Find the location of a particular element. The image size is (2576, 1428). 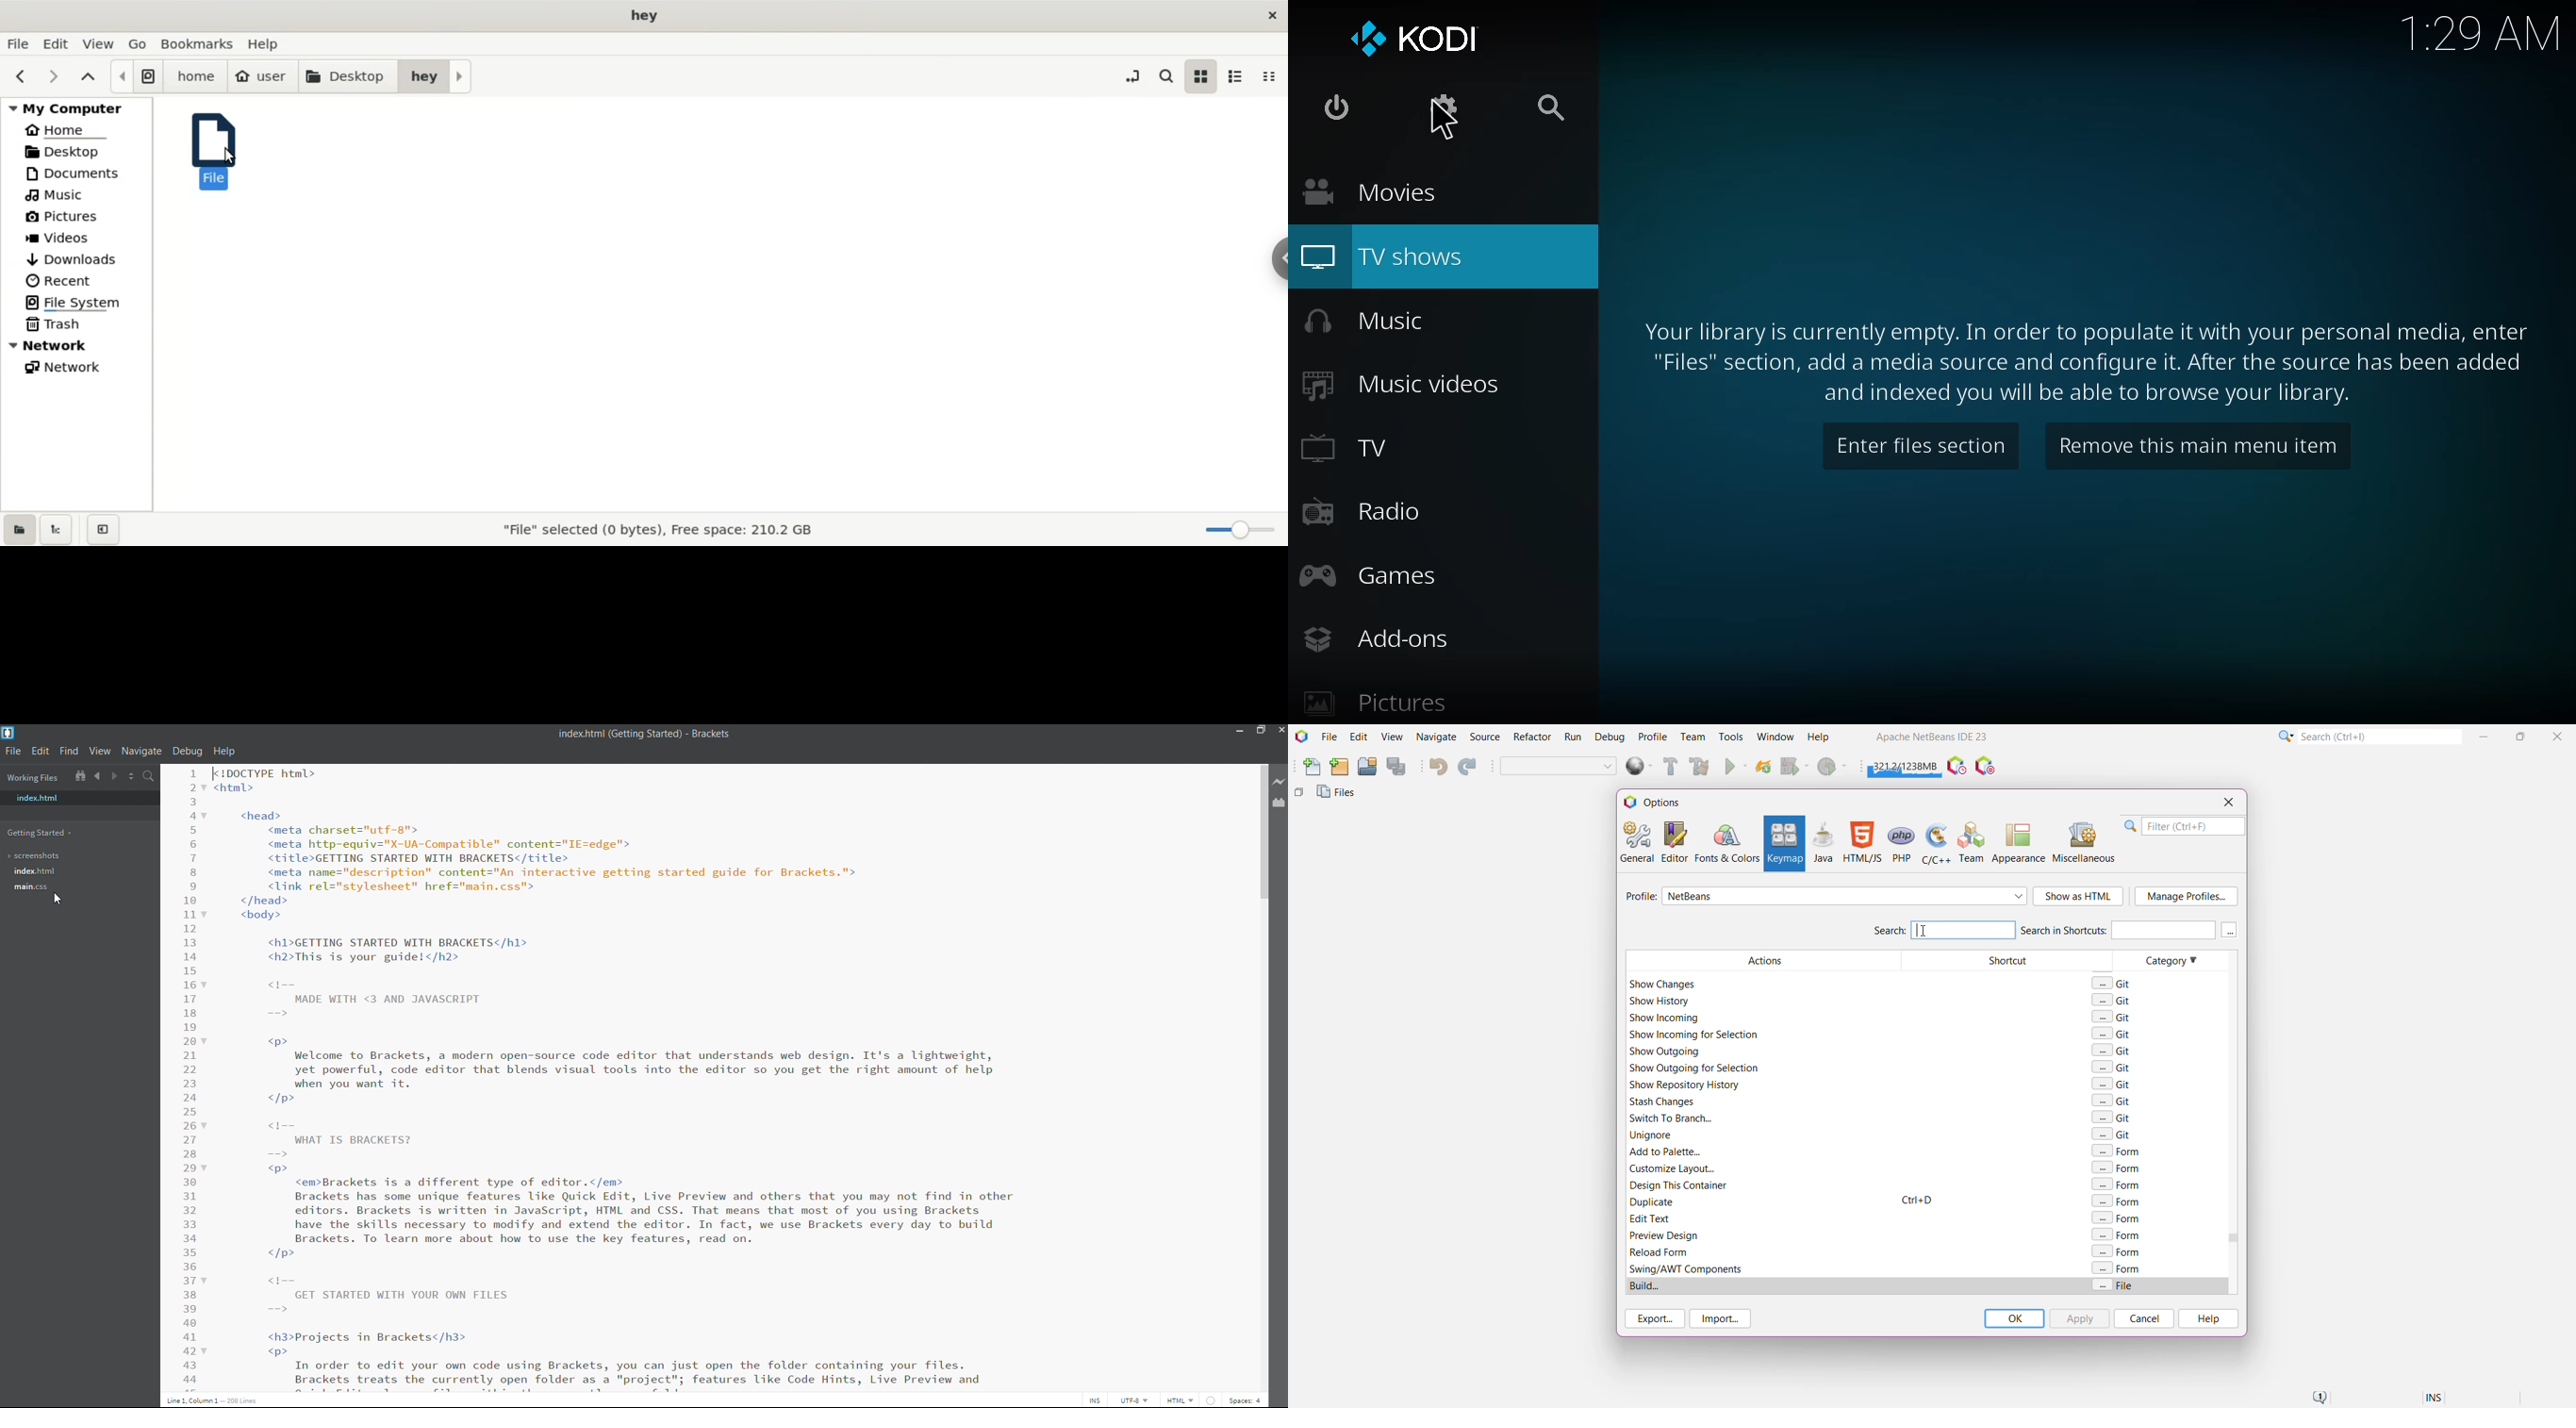

spaces: 4 is located at coordinates (1248, 1401).